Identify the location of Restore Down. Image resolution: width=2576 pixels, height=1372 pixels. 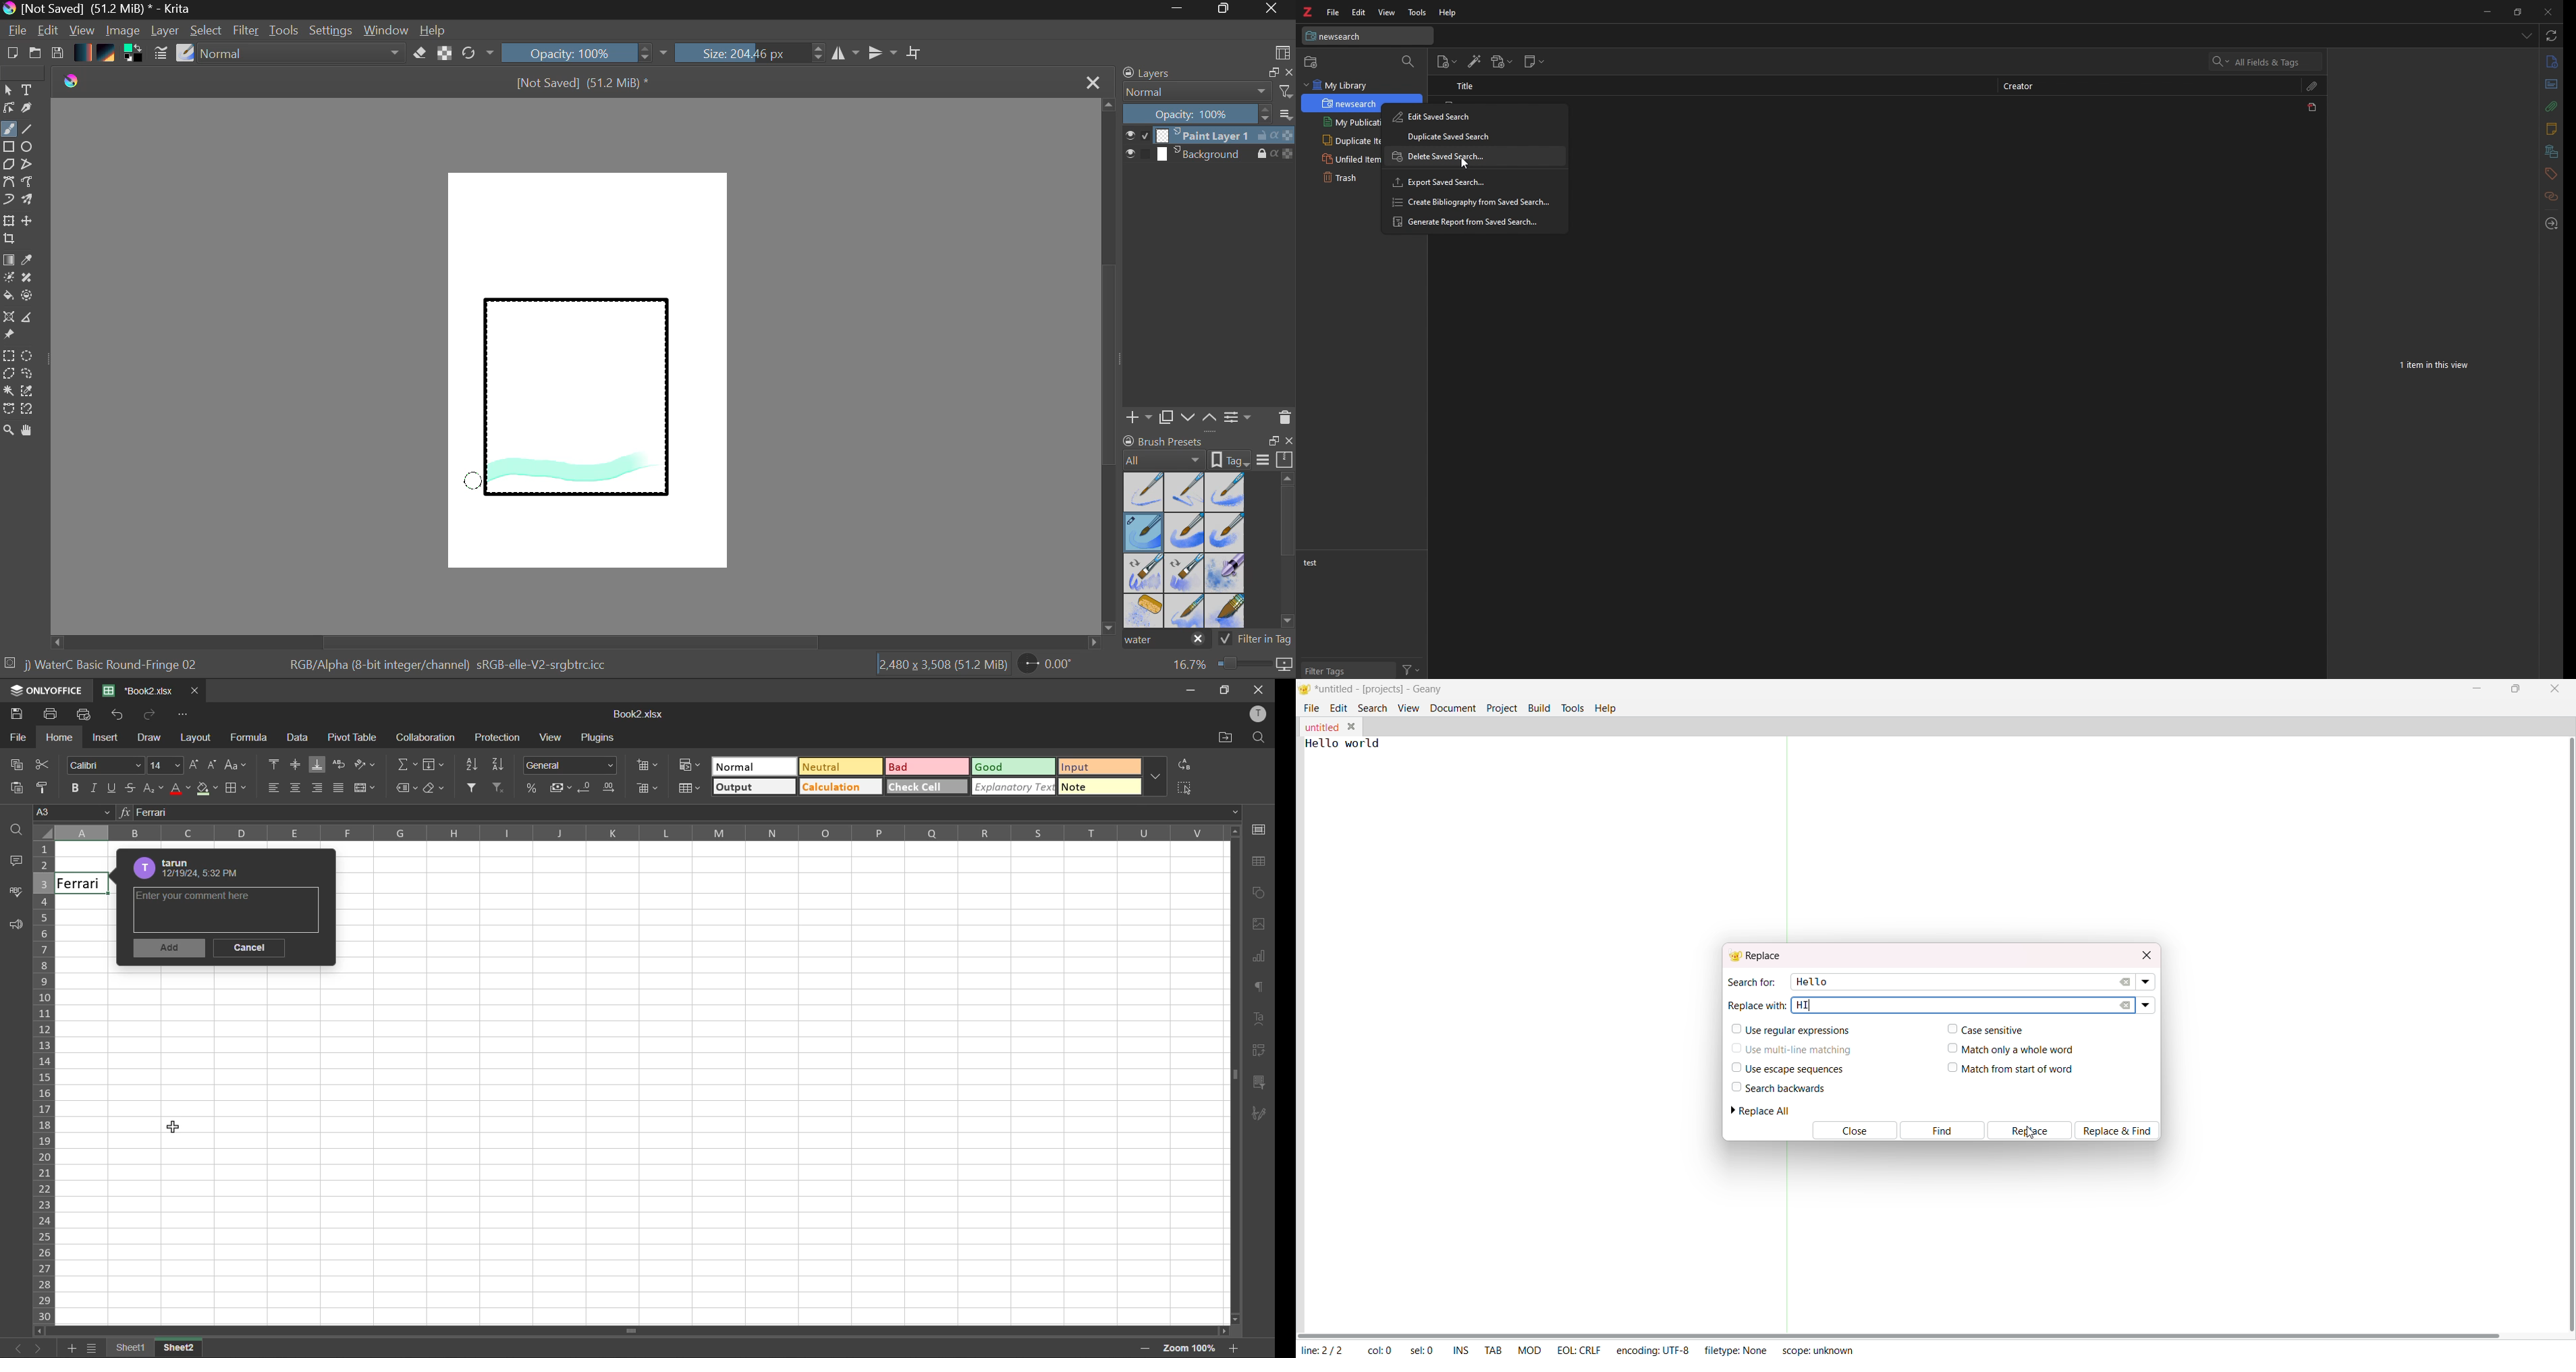
(1182, 9).